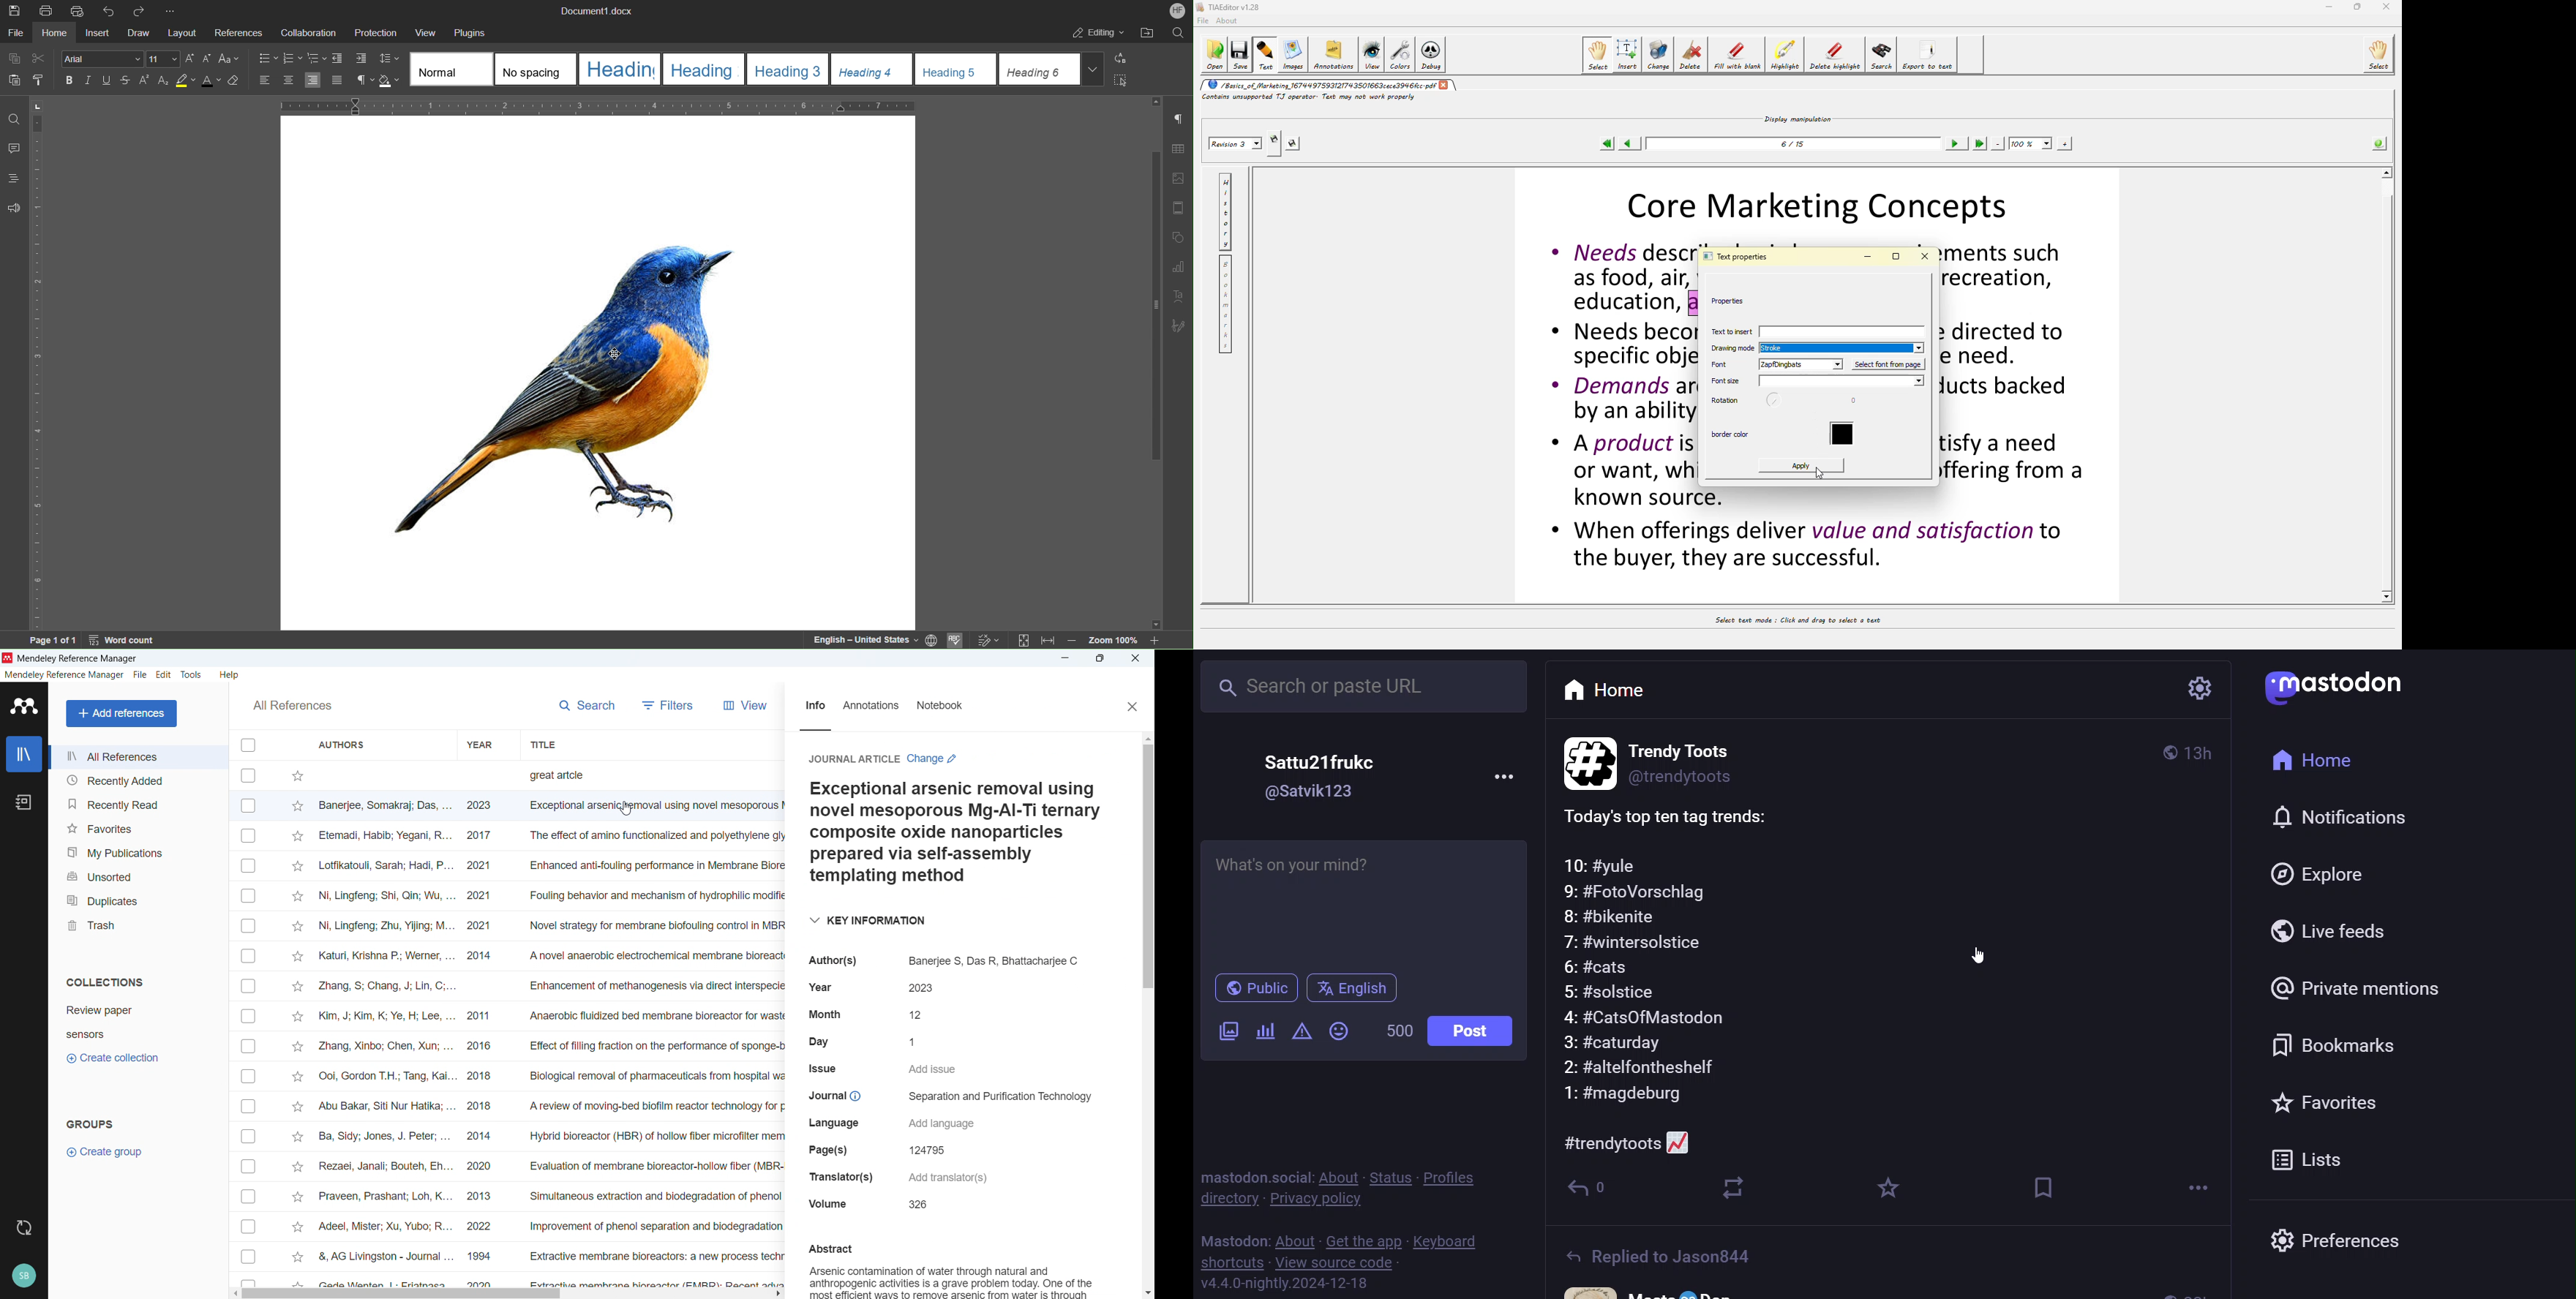 The height and width of the screenshot is (1316, 2576). Describe the element at coordinates (1302, 1284) in the screenshot. I see `Vv4.4.0-nightly.2024-12-18` at that location.